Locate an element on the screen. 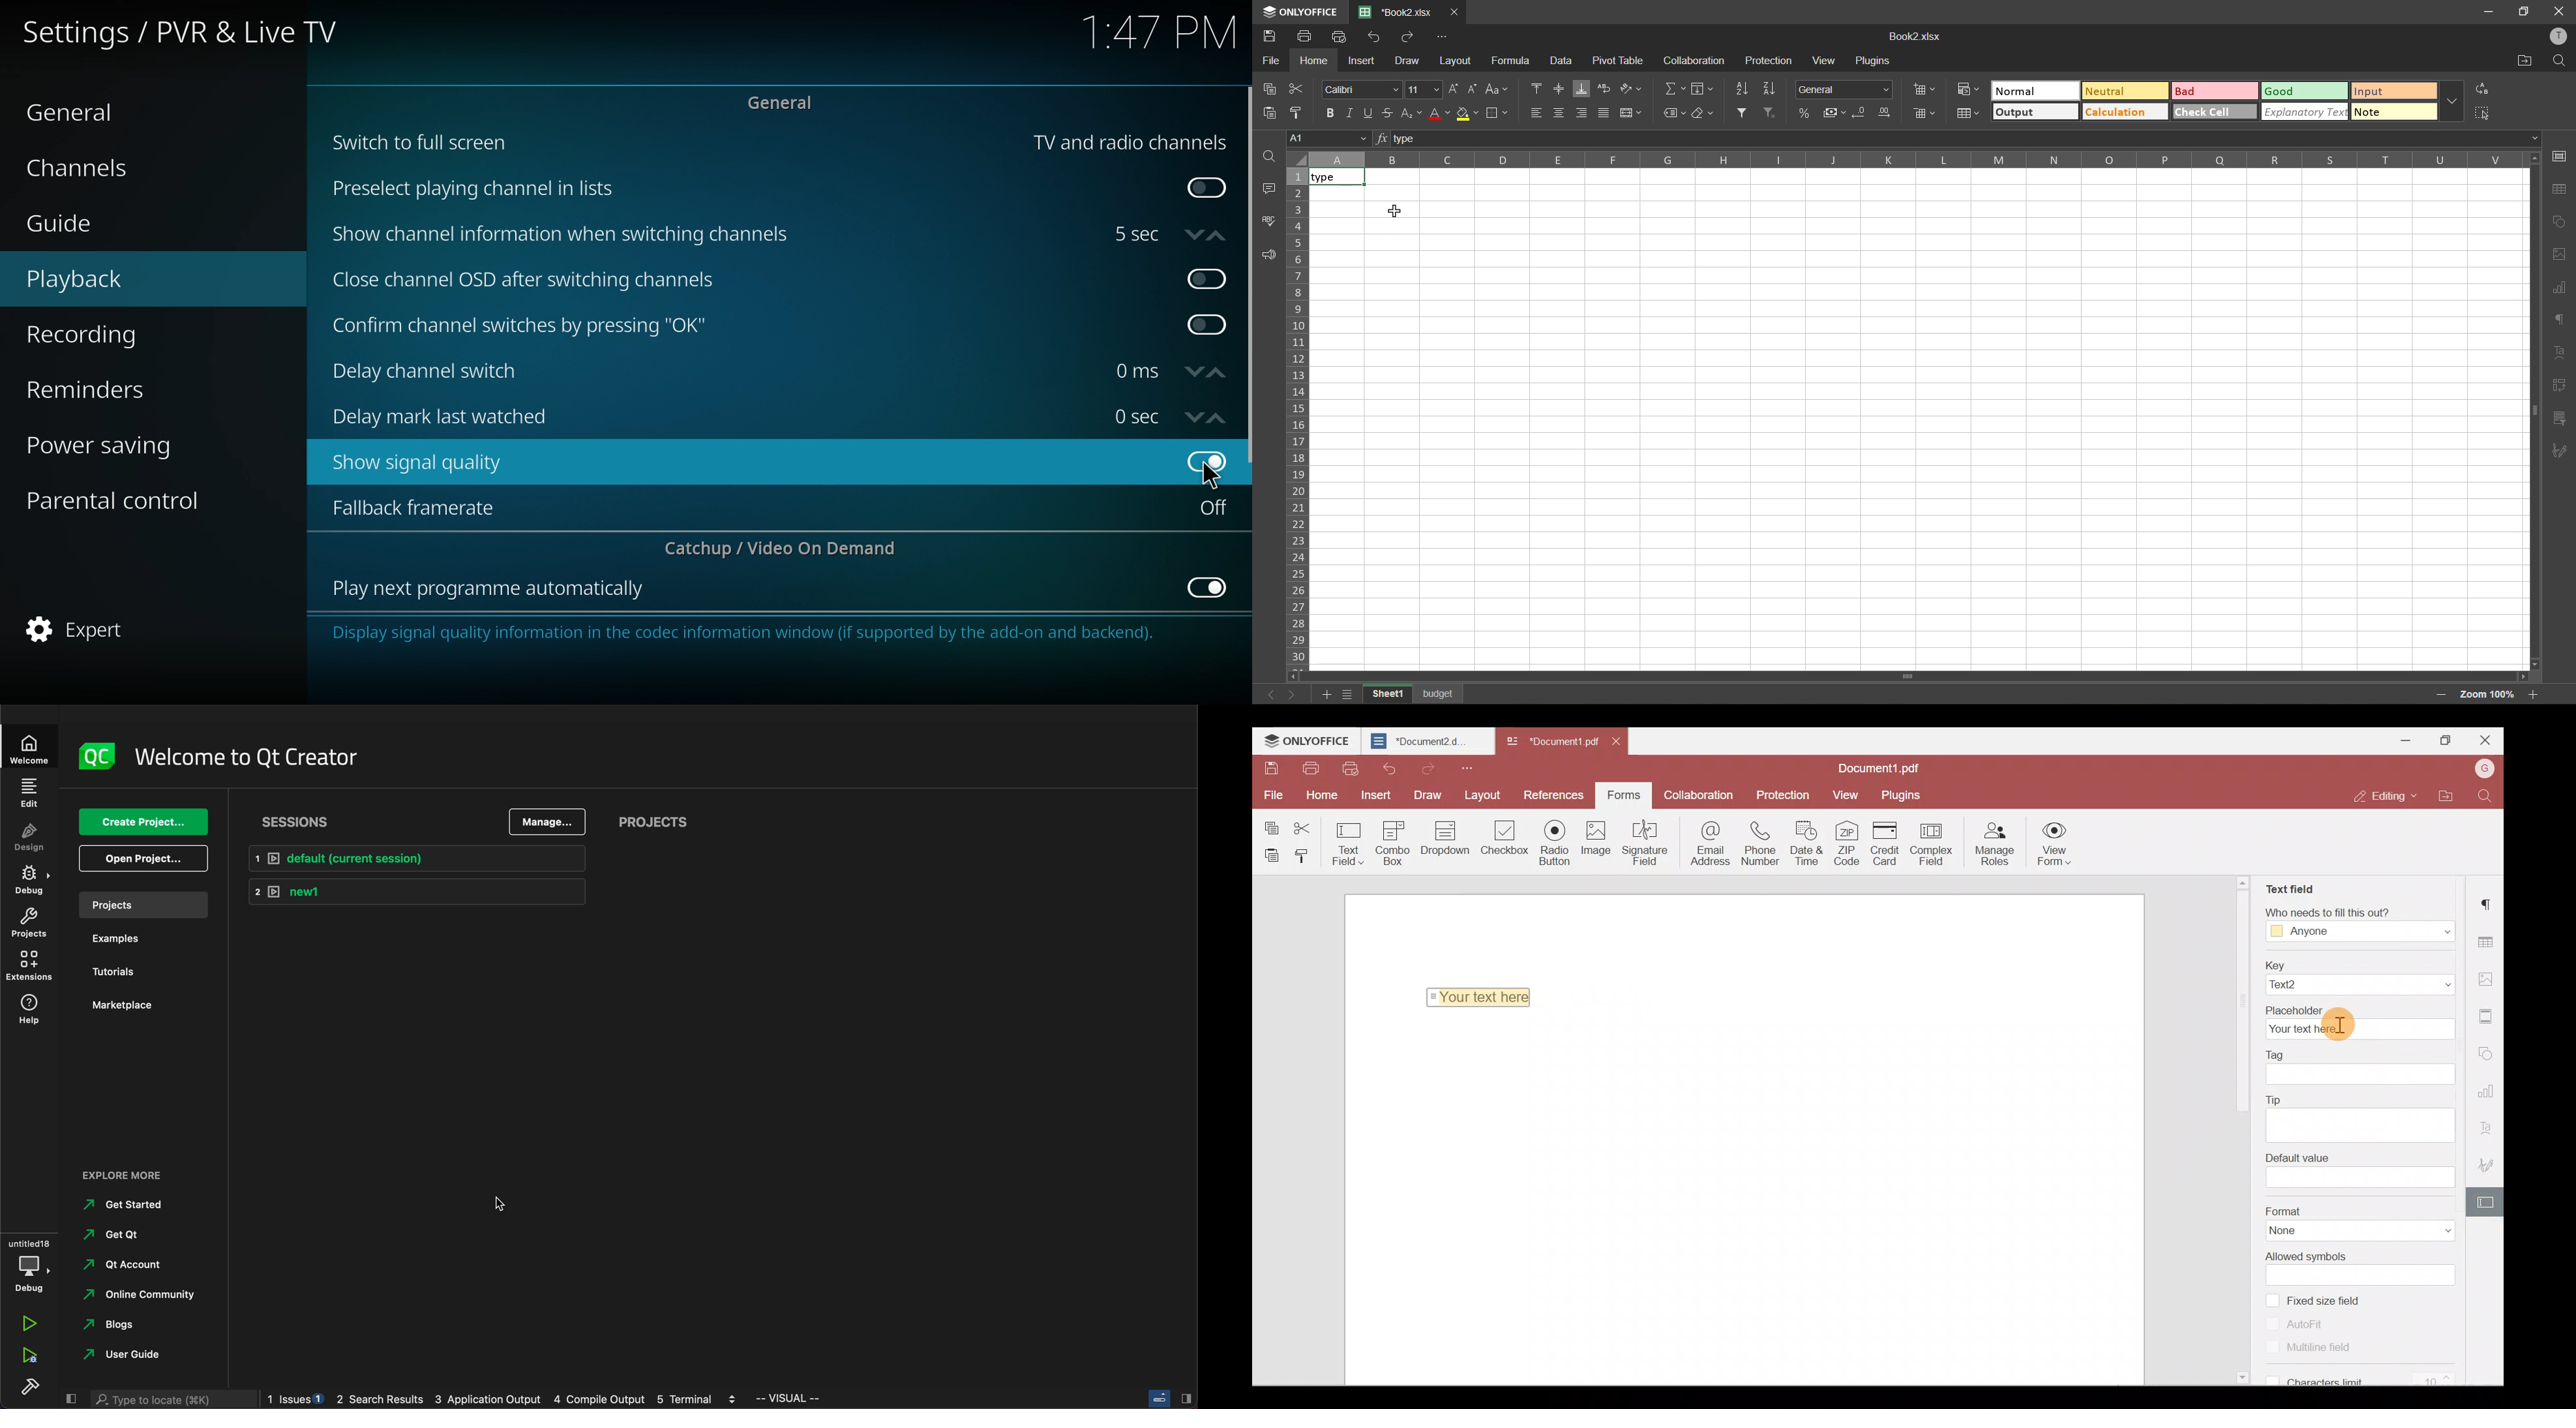 This screenshot has width=2576, height=1428. output is located at coordinates (2035, 112).